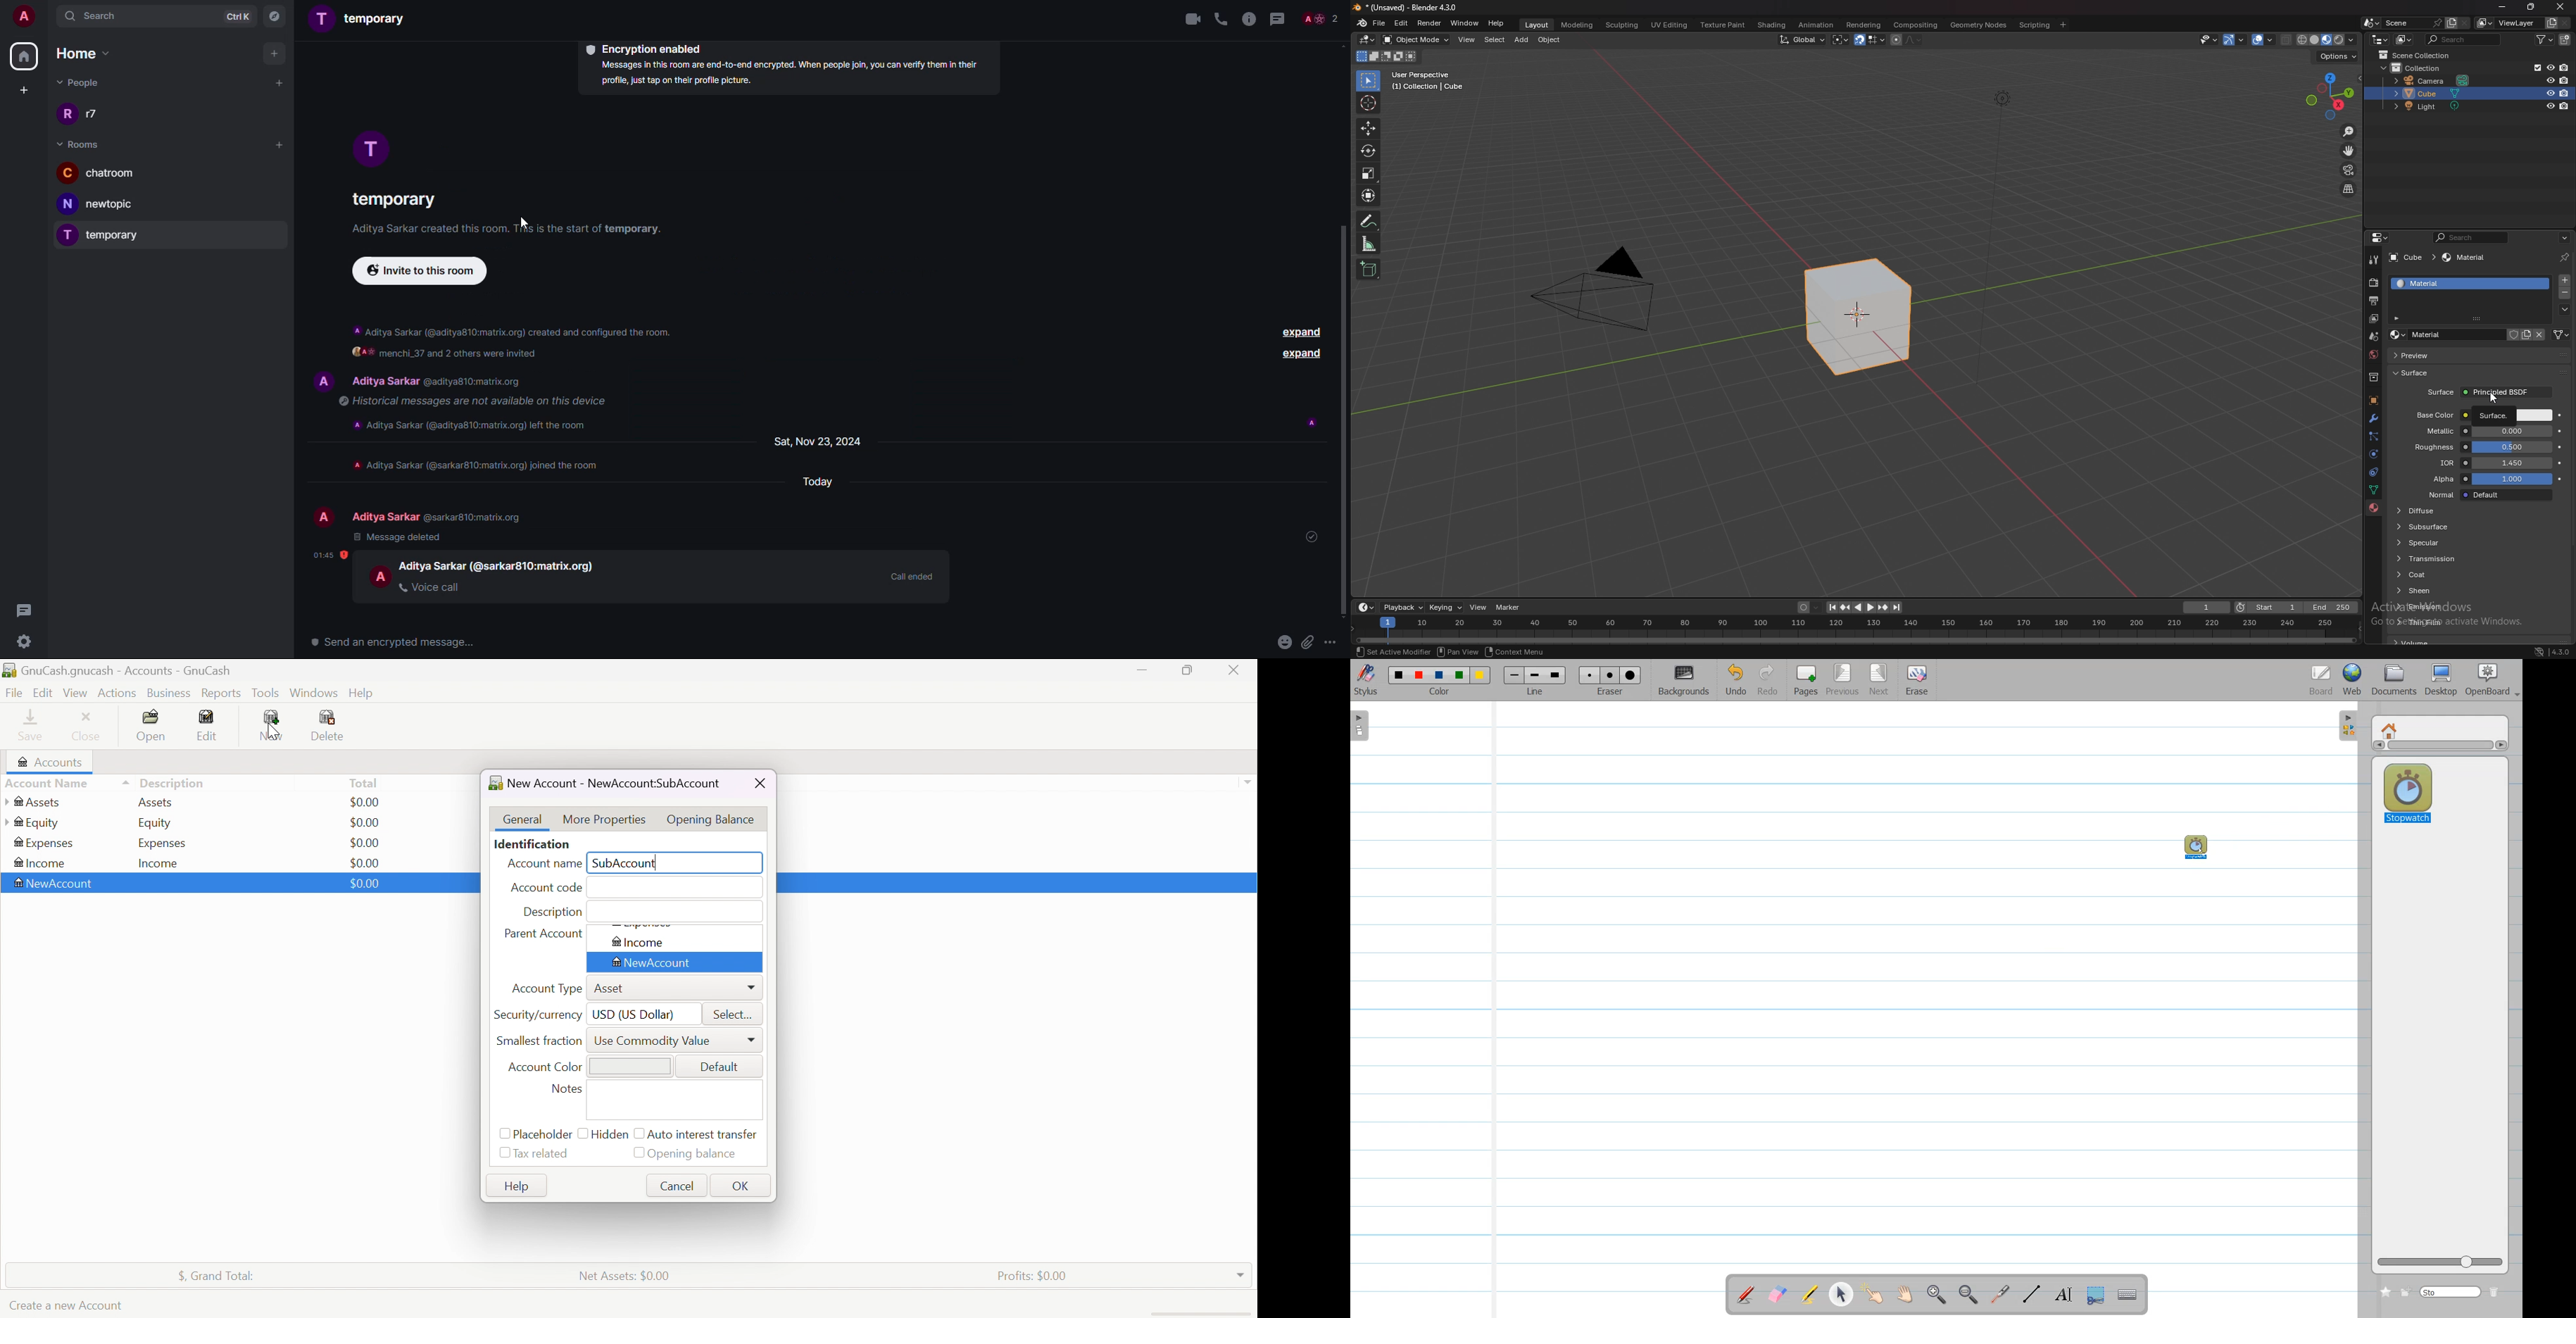  I want to click on voice call, so click(430, 588).